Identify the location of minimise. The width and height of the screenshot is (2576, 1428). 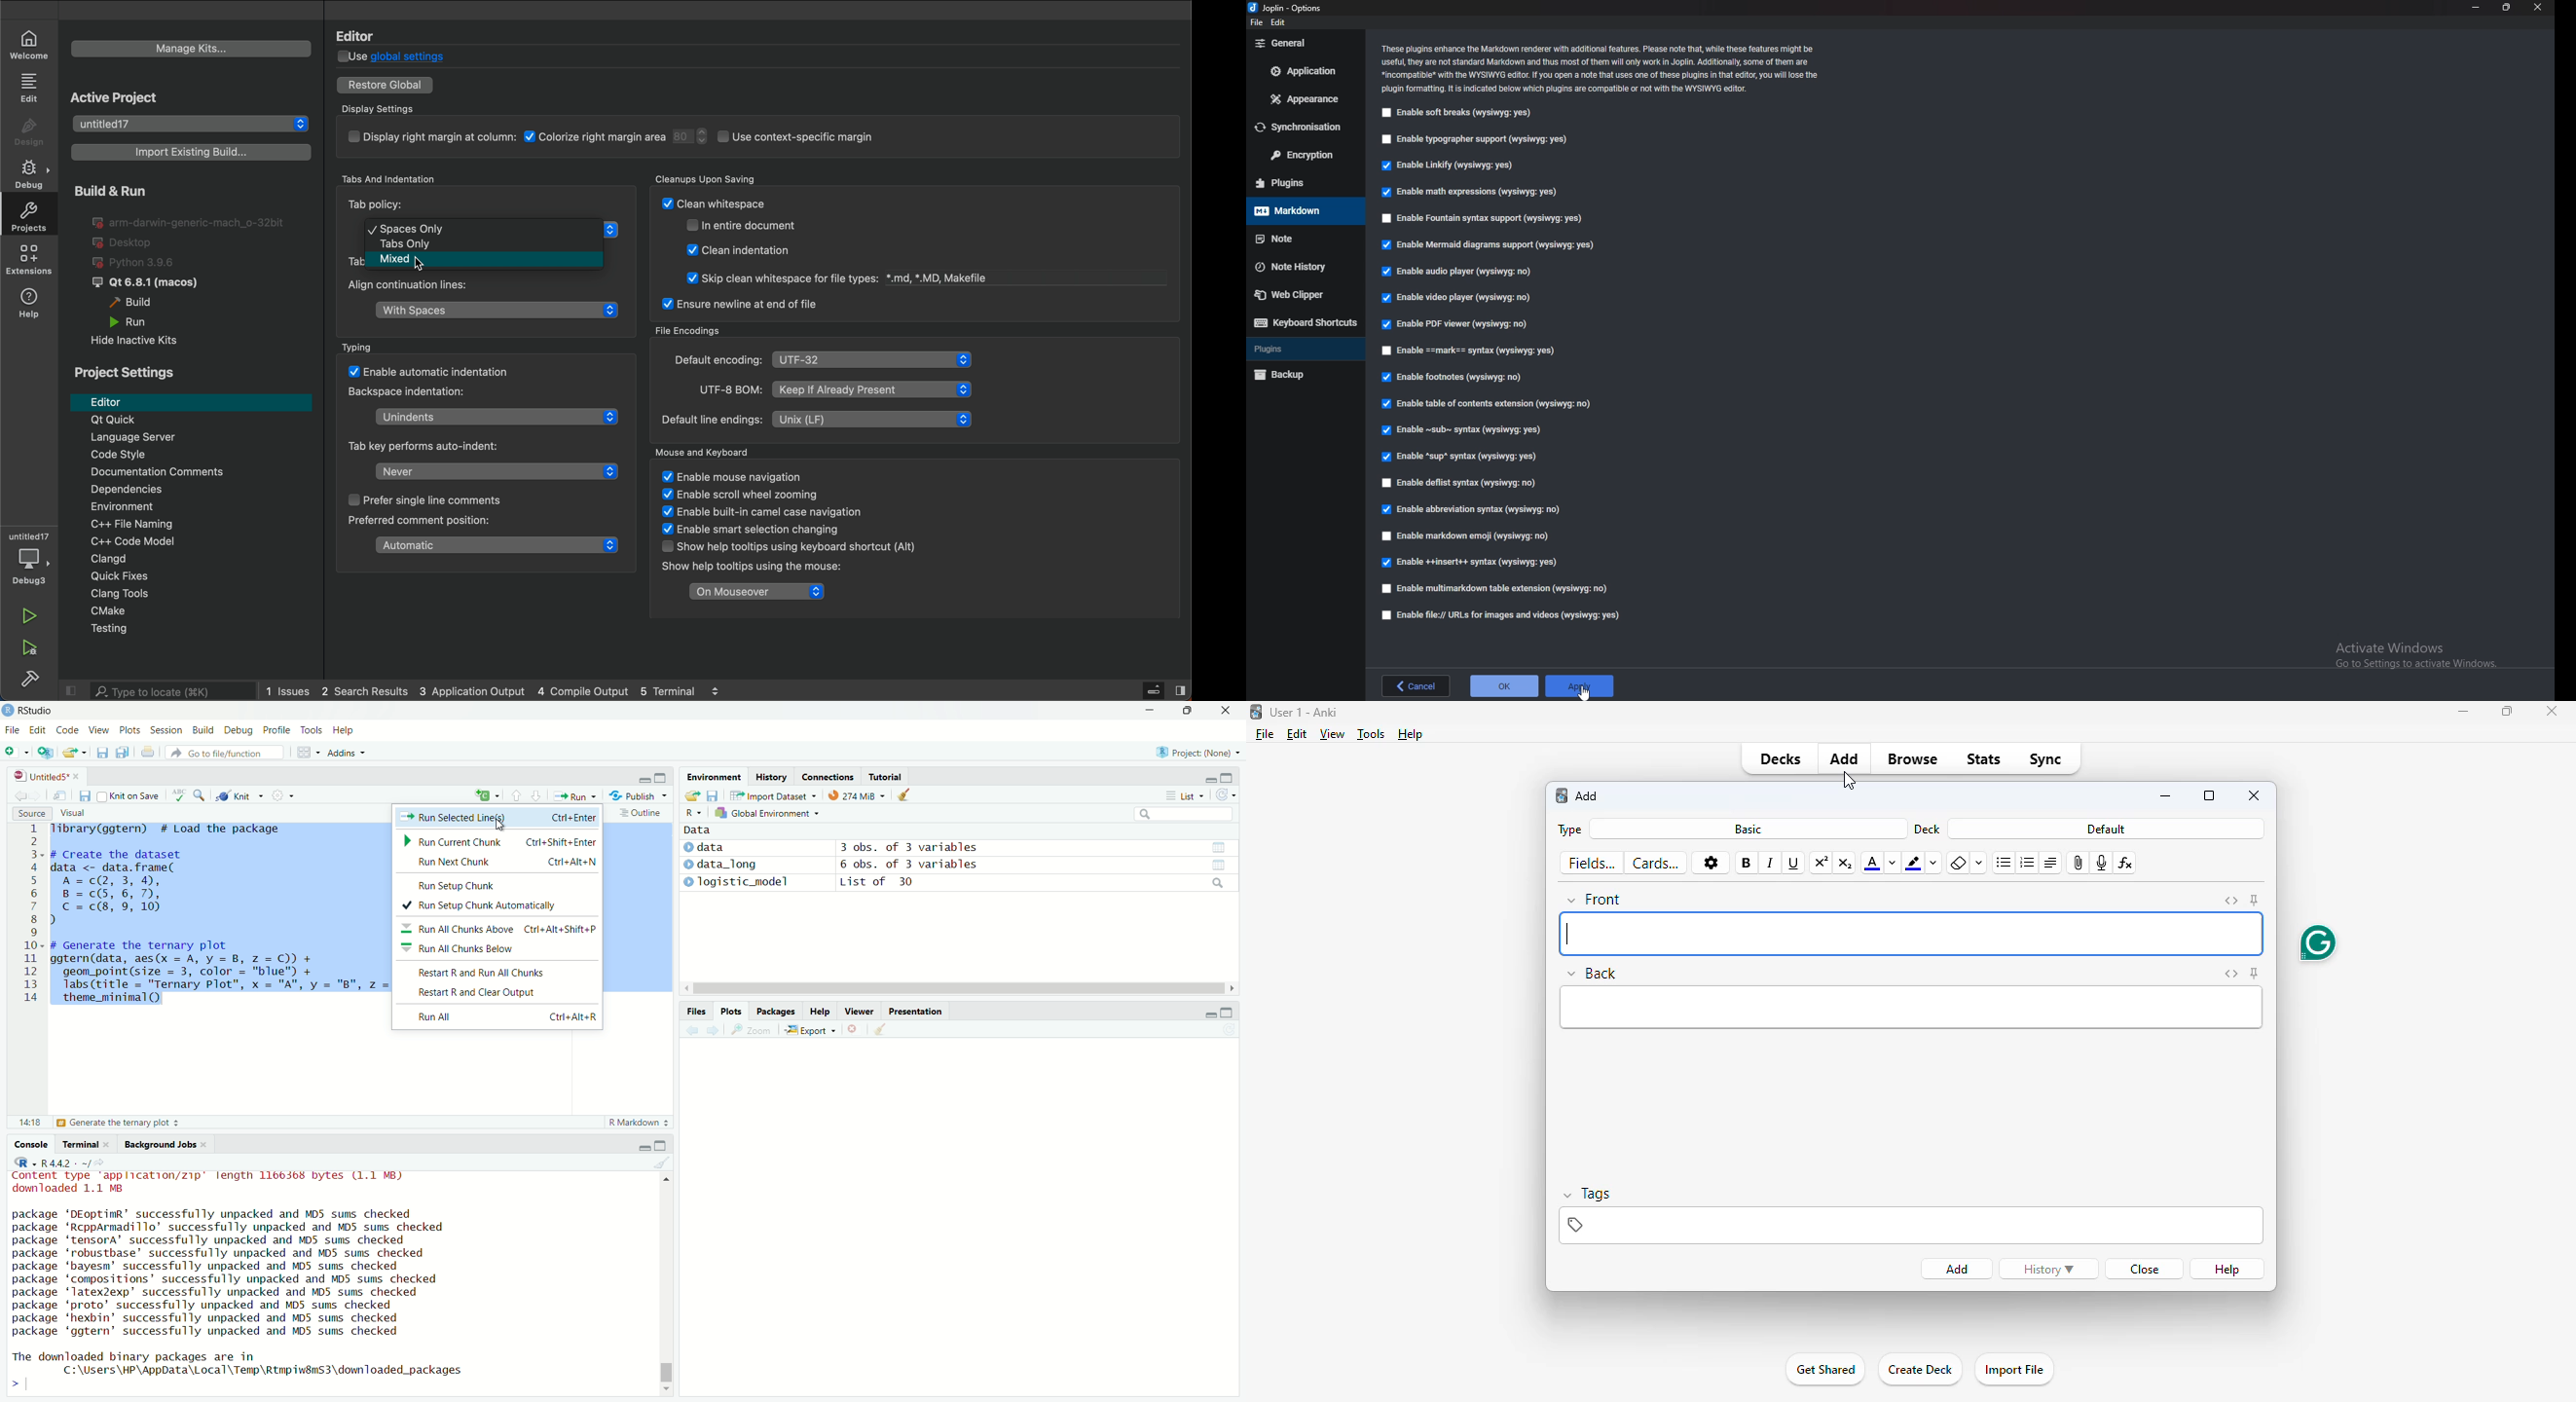
(1206, 1014).